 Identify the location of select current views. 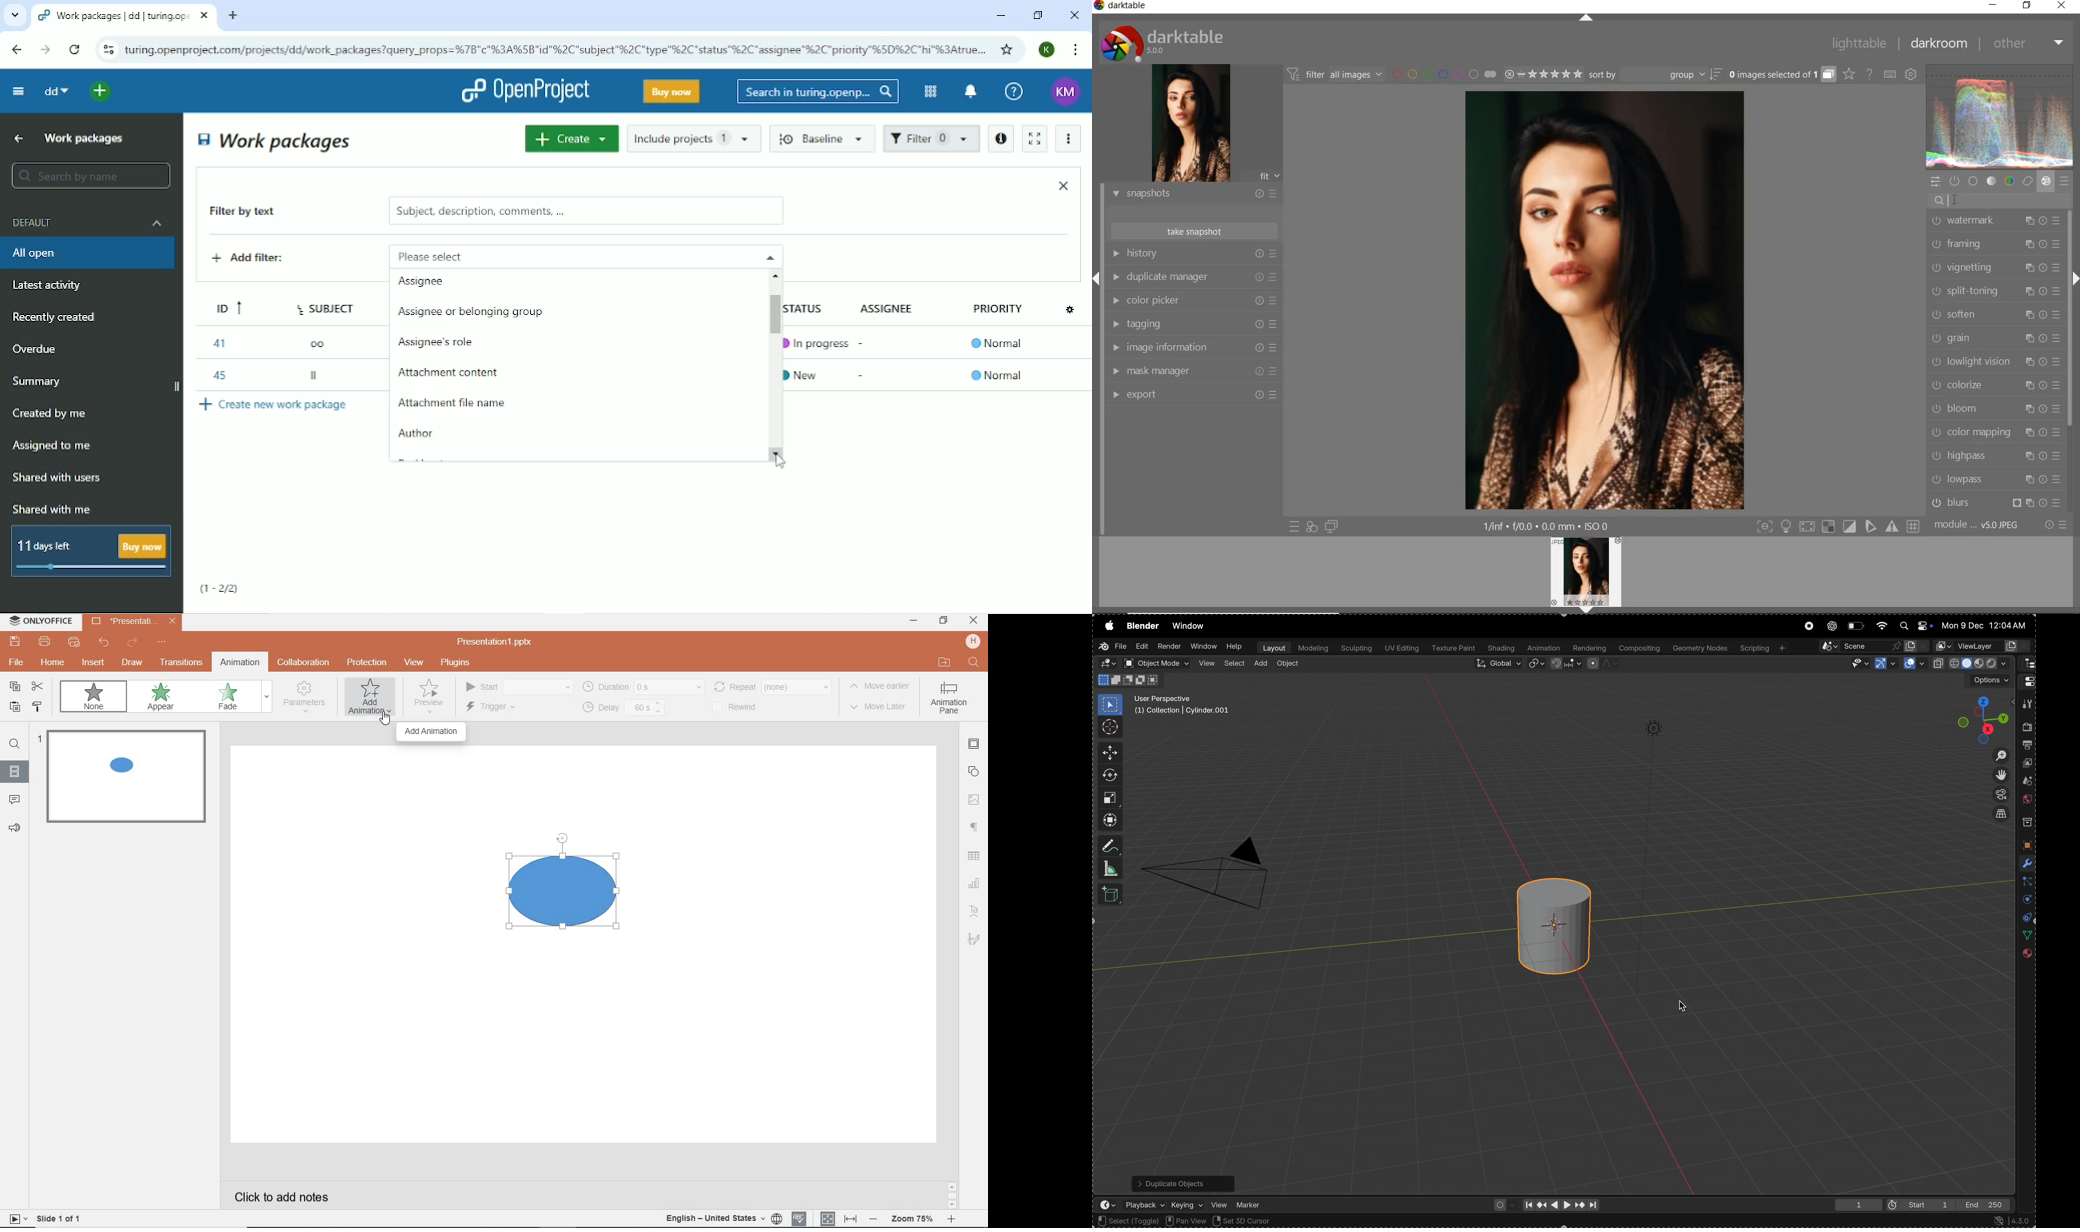
(2000, 817).